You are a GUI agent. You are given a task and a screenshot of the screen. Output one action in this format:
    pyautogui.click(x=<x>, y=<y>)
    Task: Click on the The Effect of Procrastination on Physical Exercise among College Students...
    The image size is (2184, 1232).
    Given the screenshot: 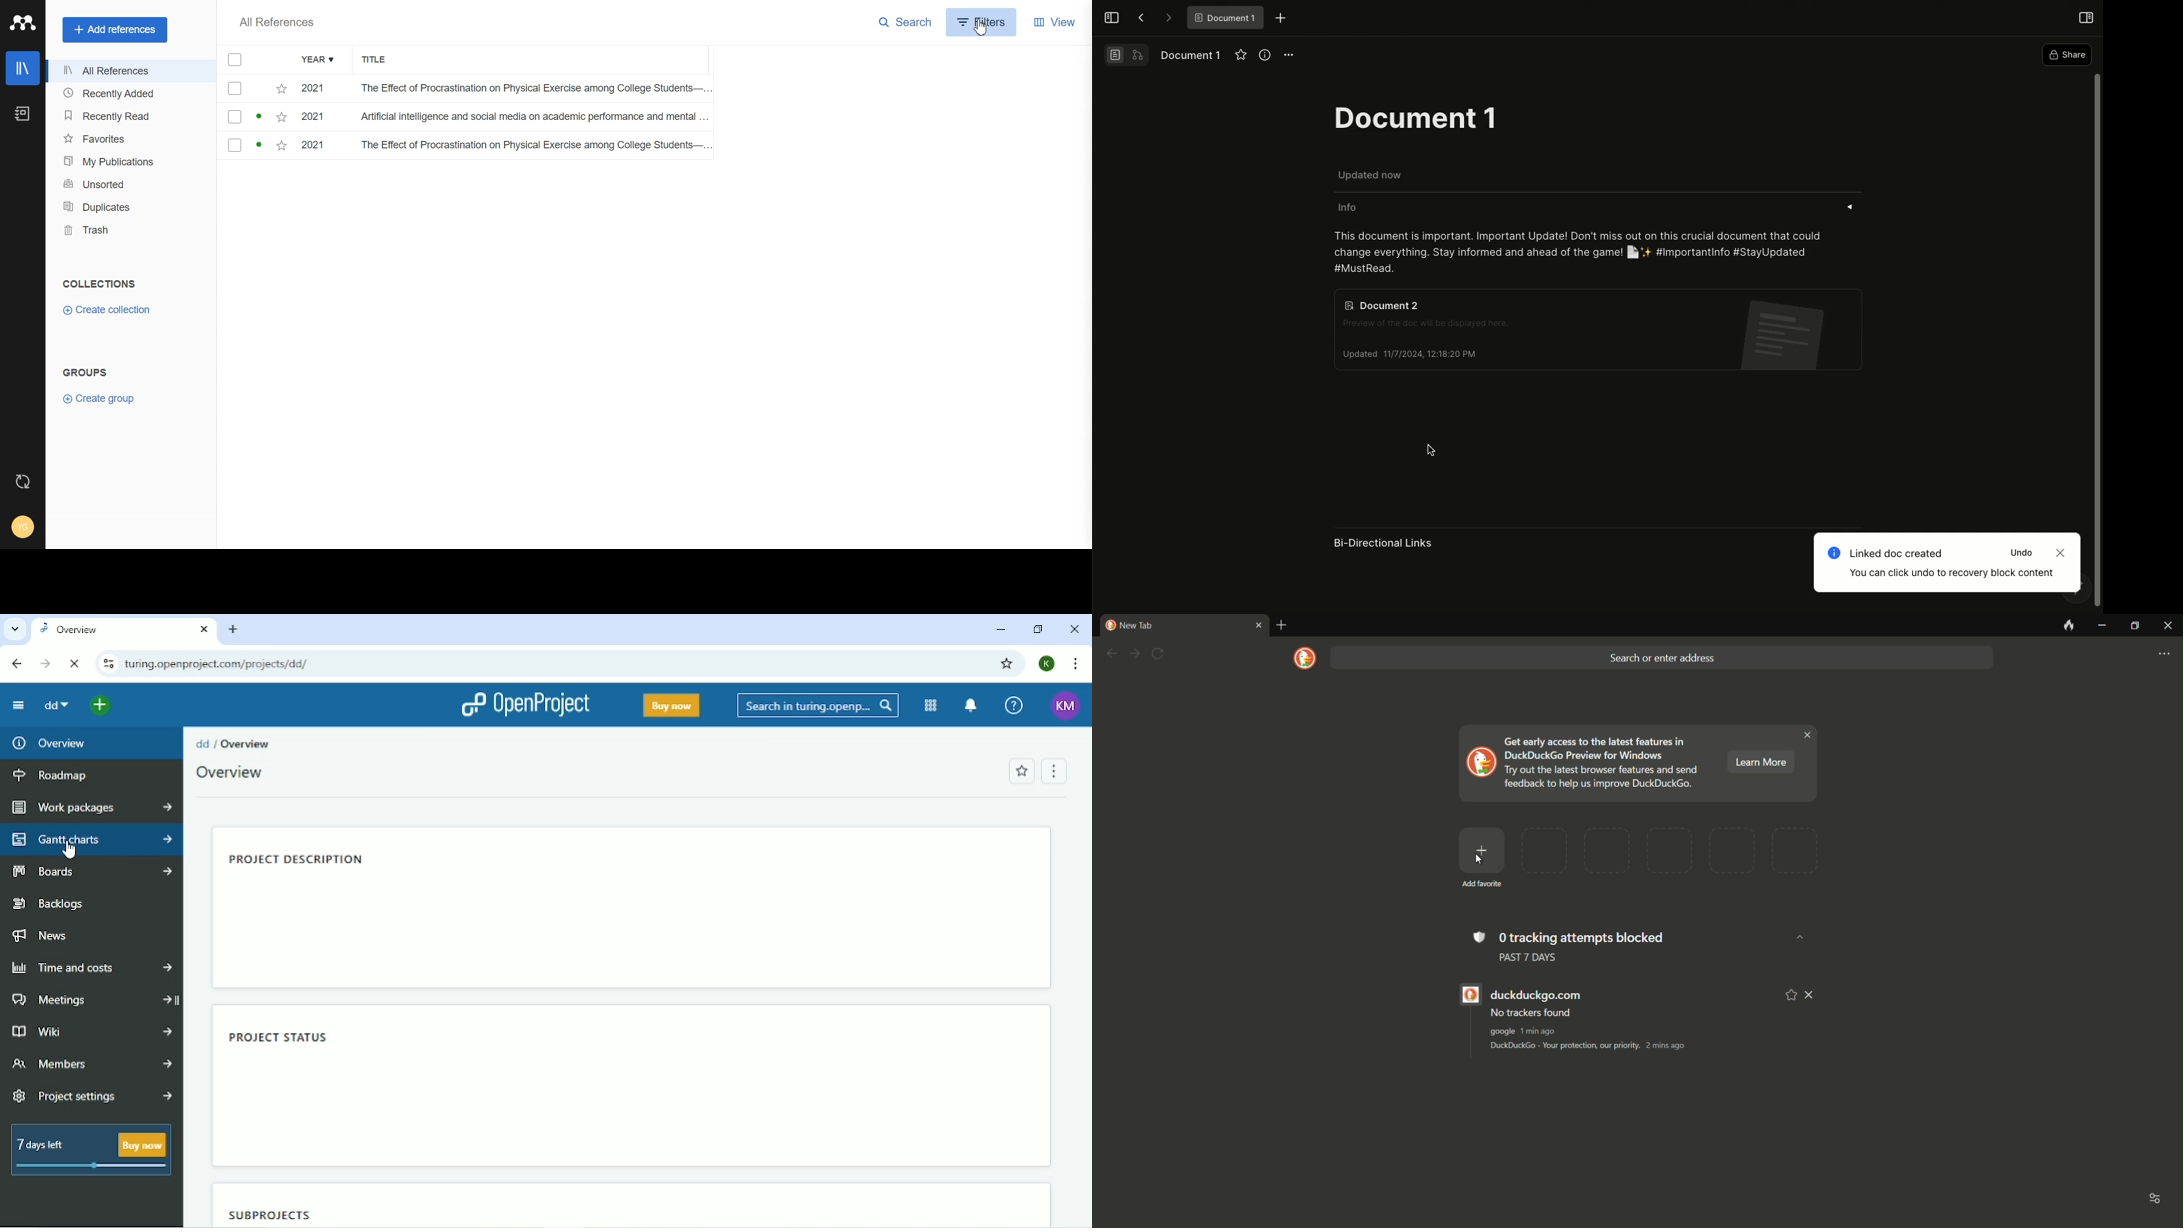 What is the action you would take?
    pyautogui.click(x=533, y=147)
    